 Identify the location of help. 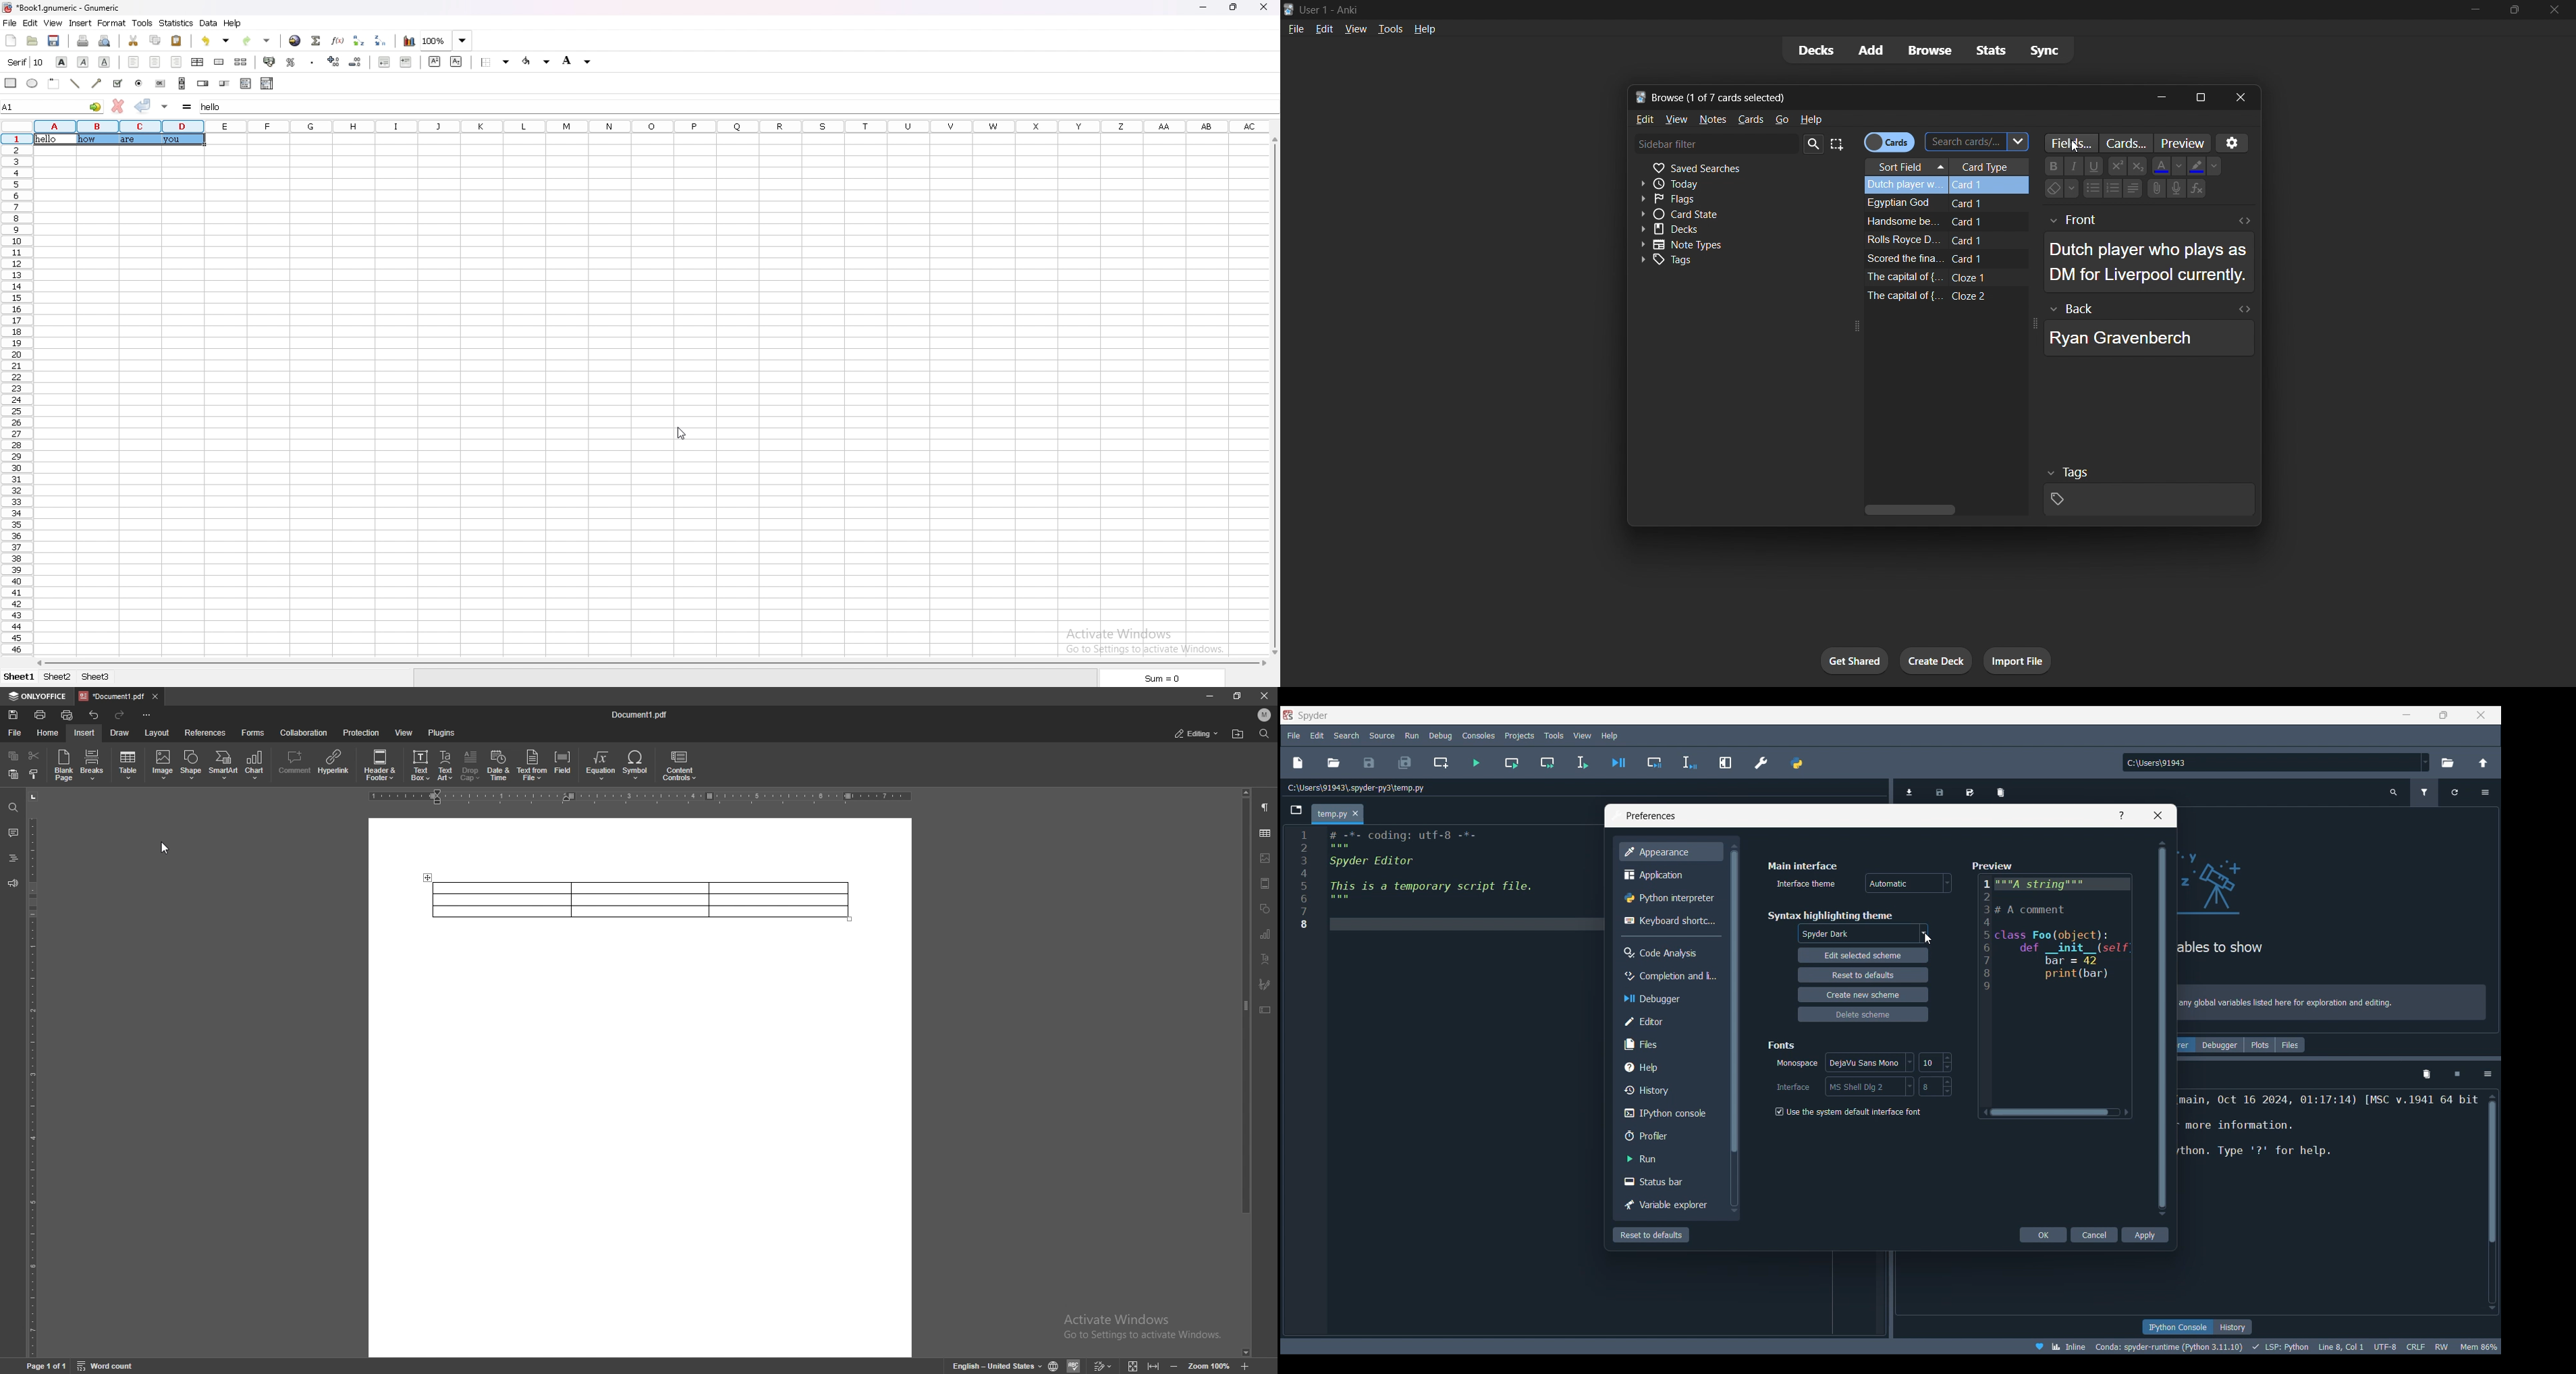
(1815, 119).